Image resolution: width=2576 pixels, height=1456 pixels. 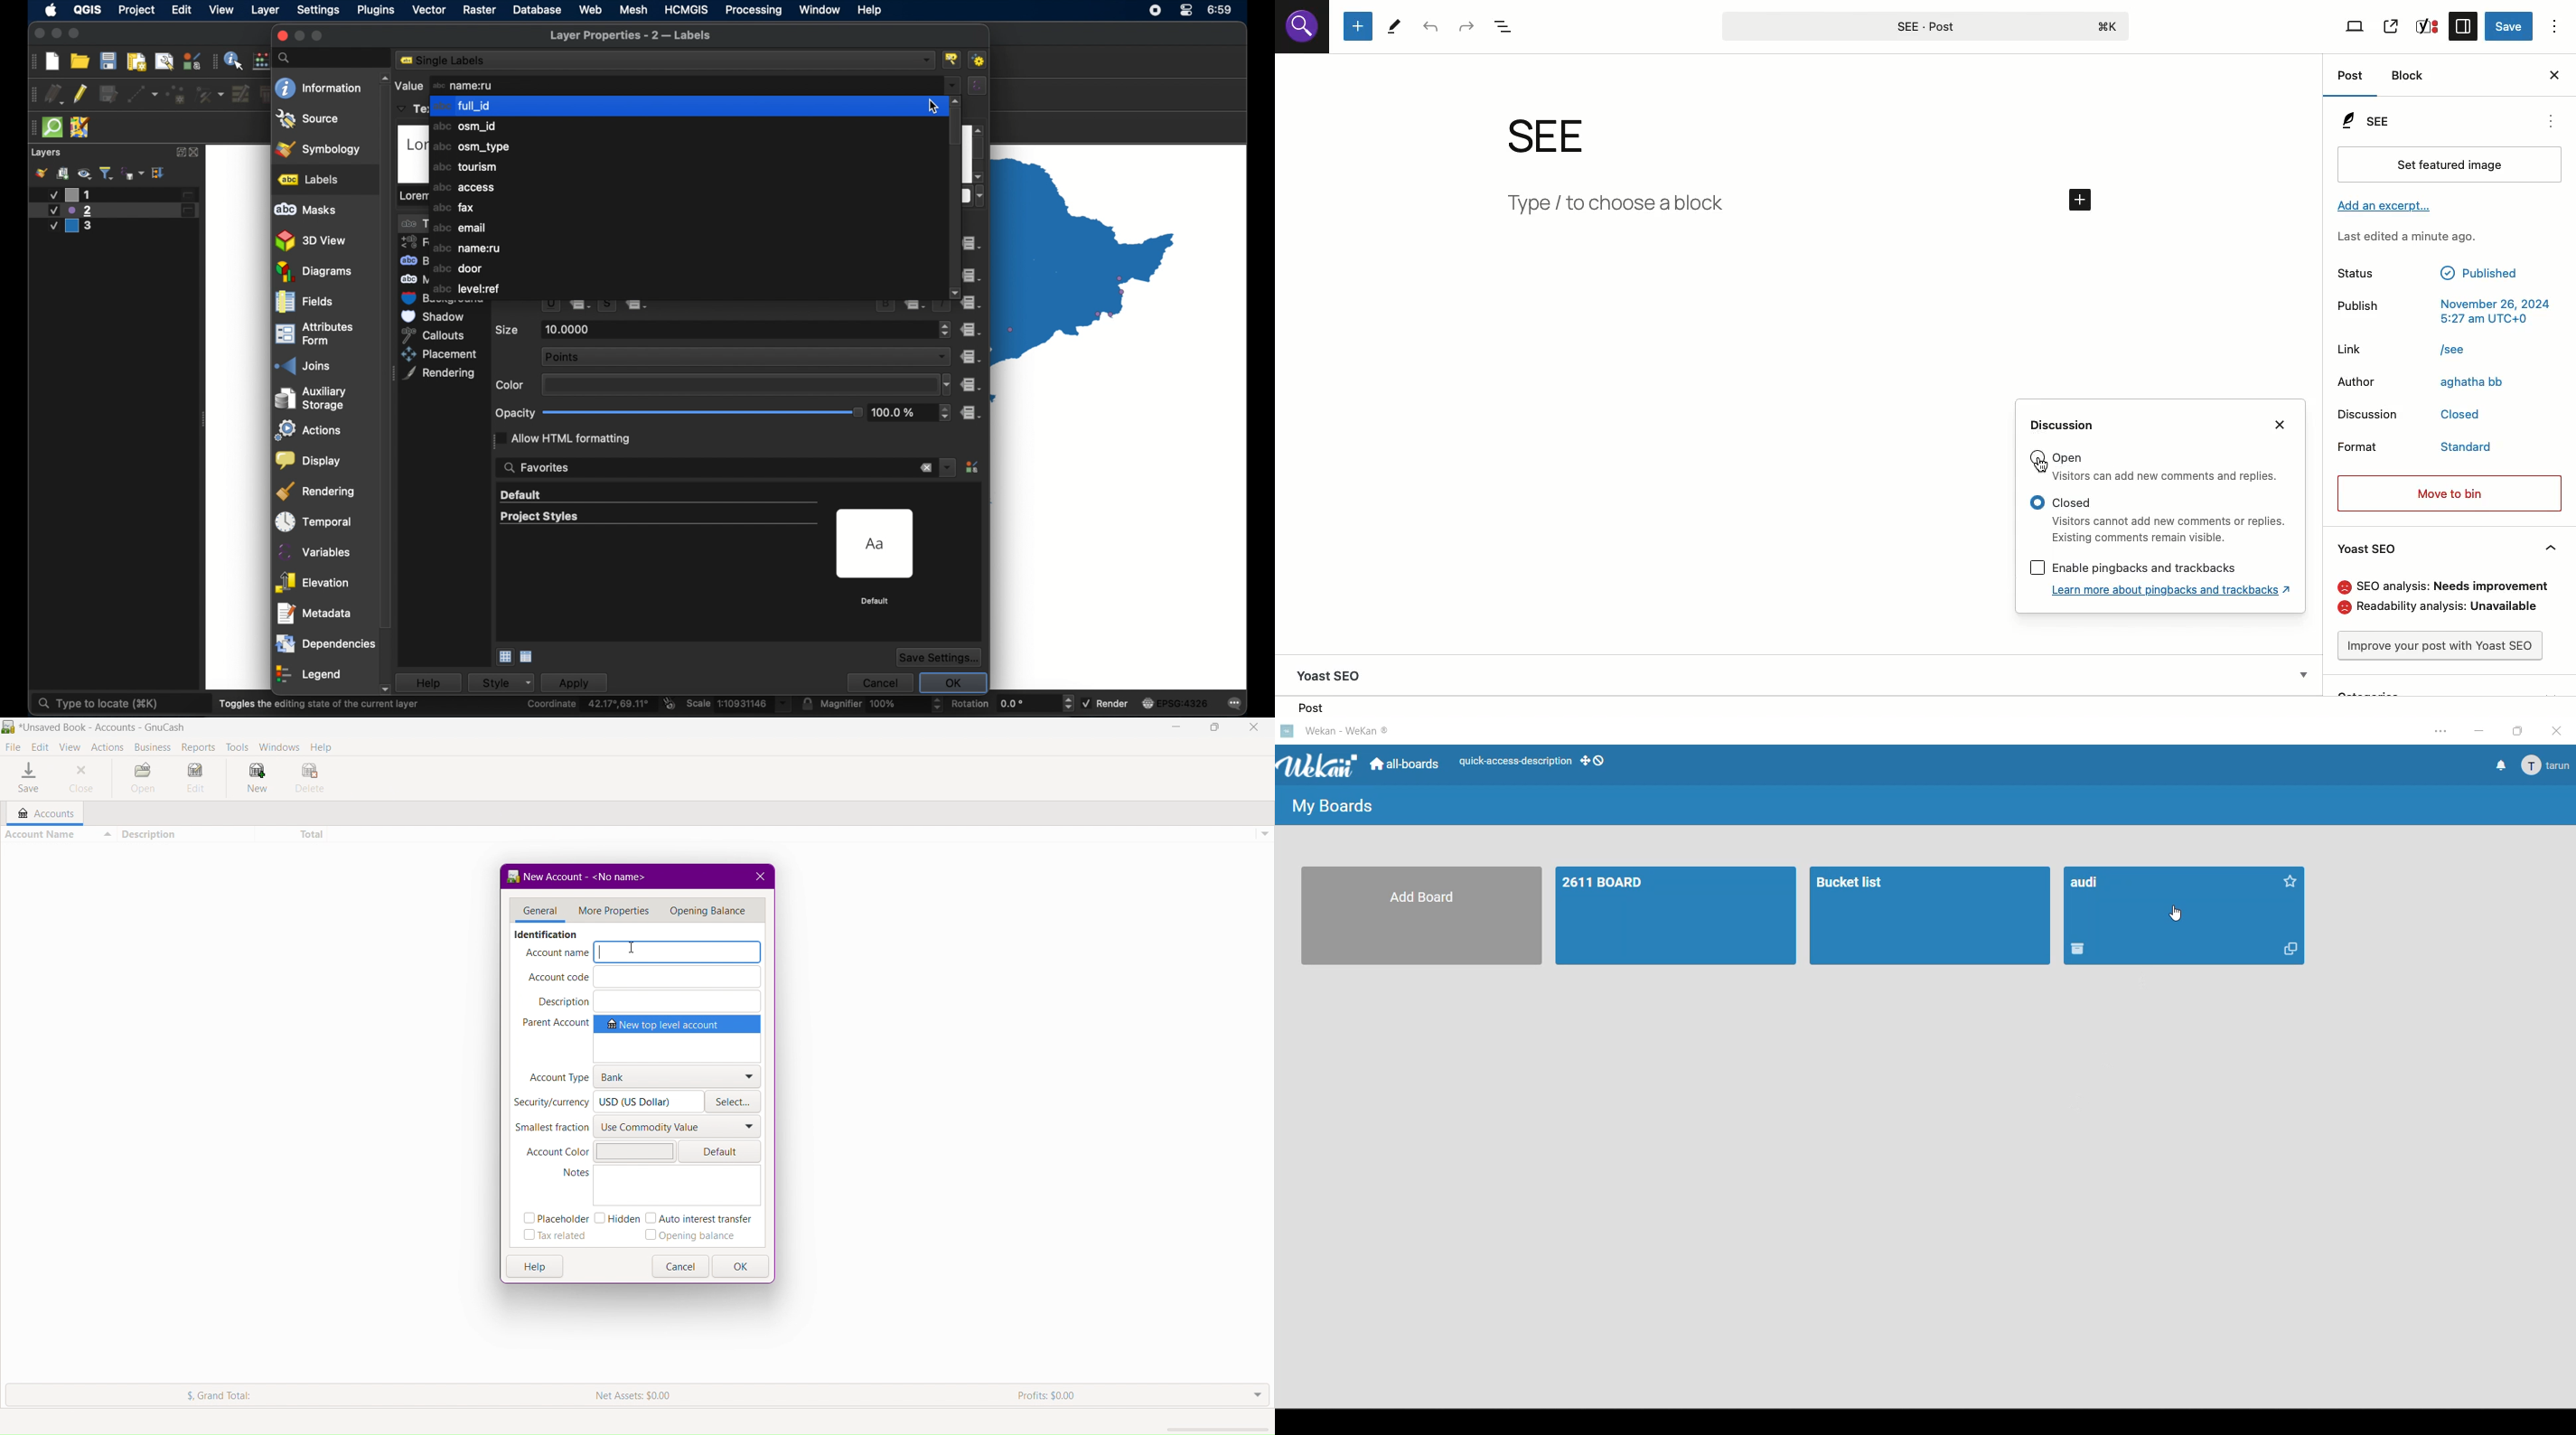 What do you see at coordinates (215, 60) in the screenshot?
I see `drag handle` at bounding box center [215, 60].